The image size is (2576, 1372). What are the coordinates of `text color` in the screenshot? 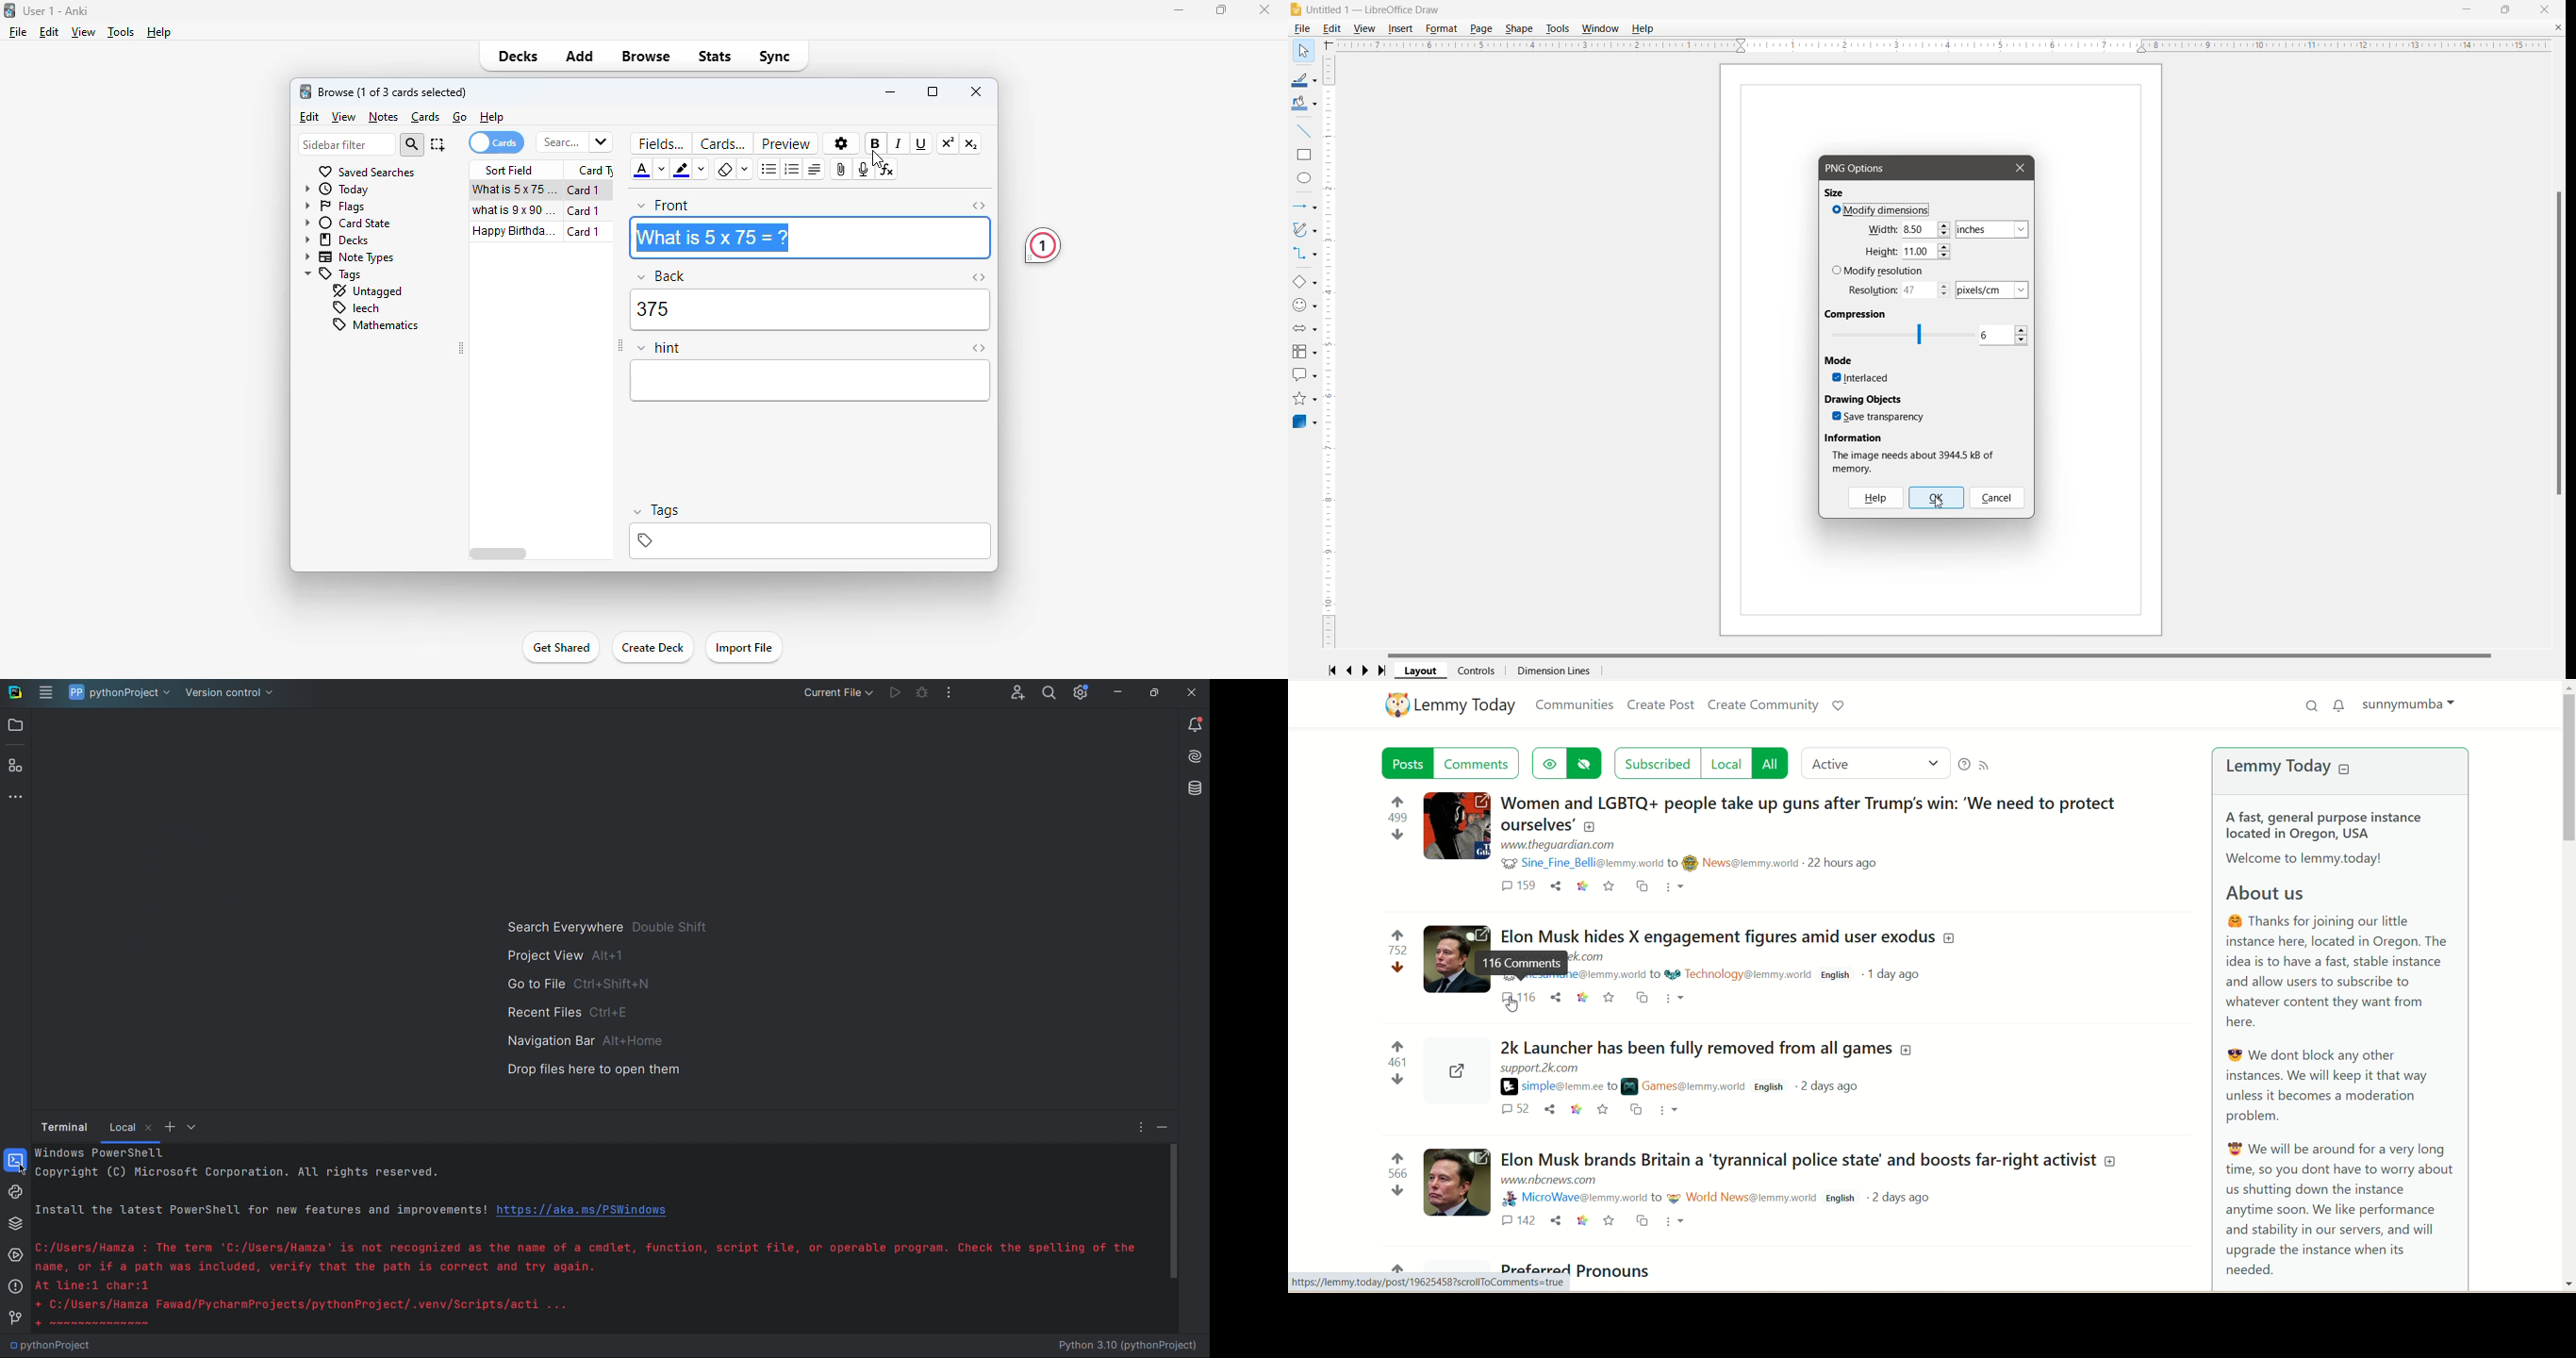 It's located at (641, 171).